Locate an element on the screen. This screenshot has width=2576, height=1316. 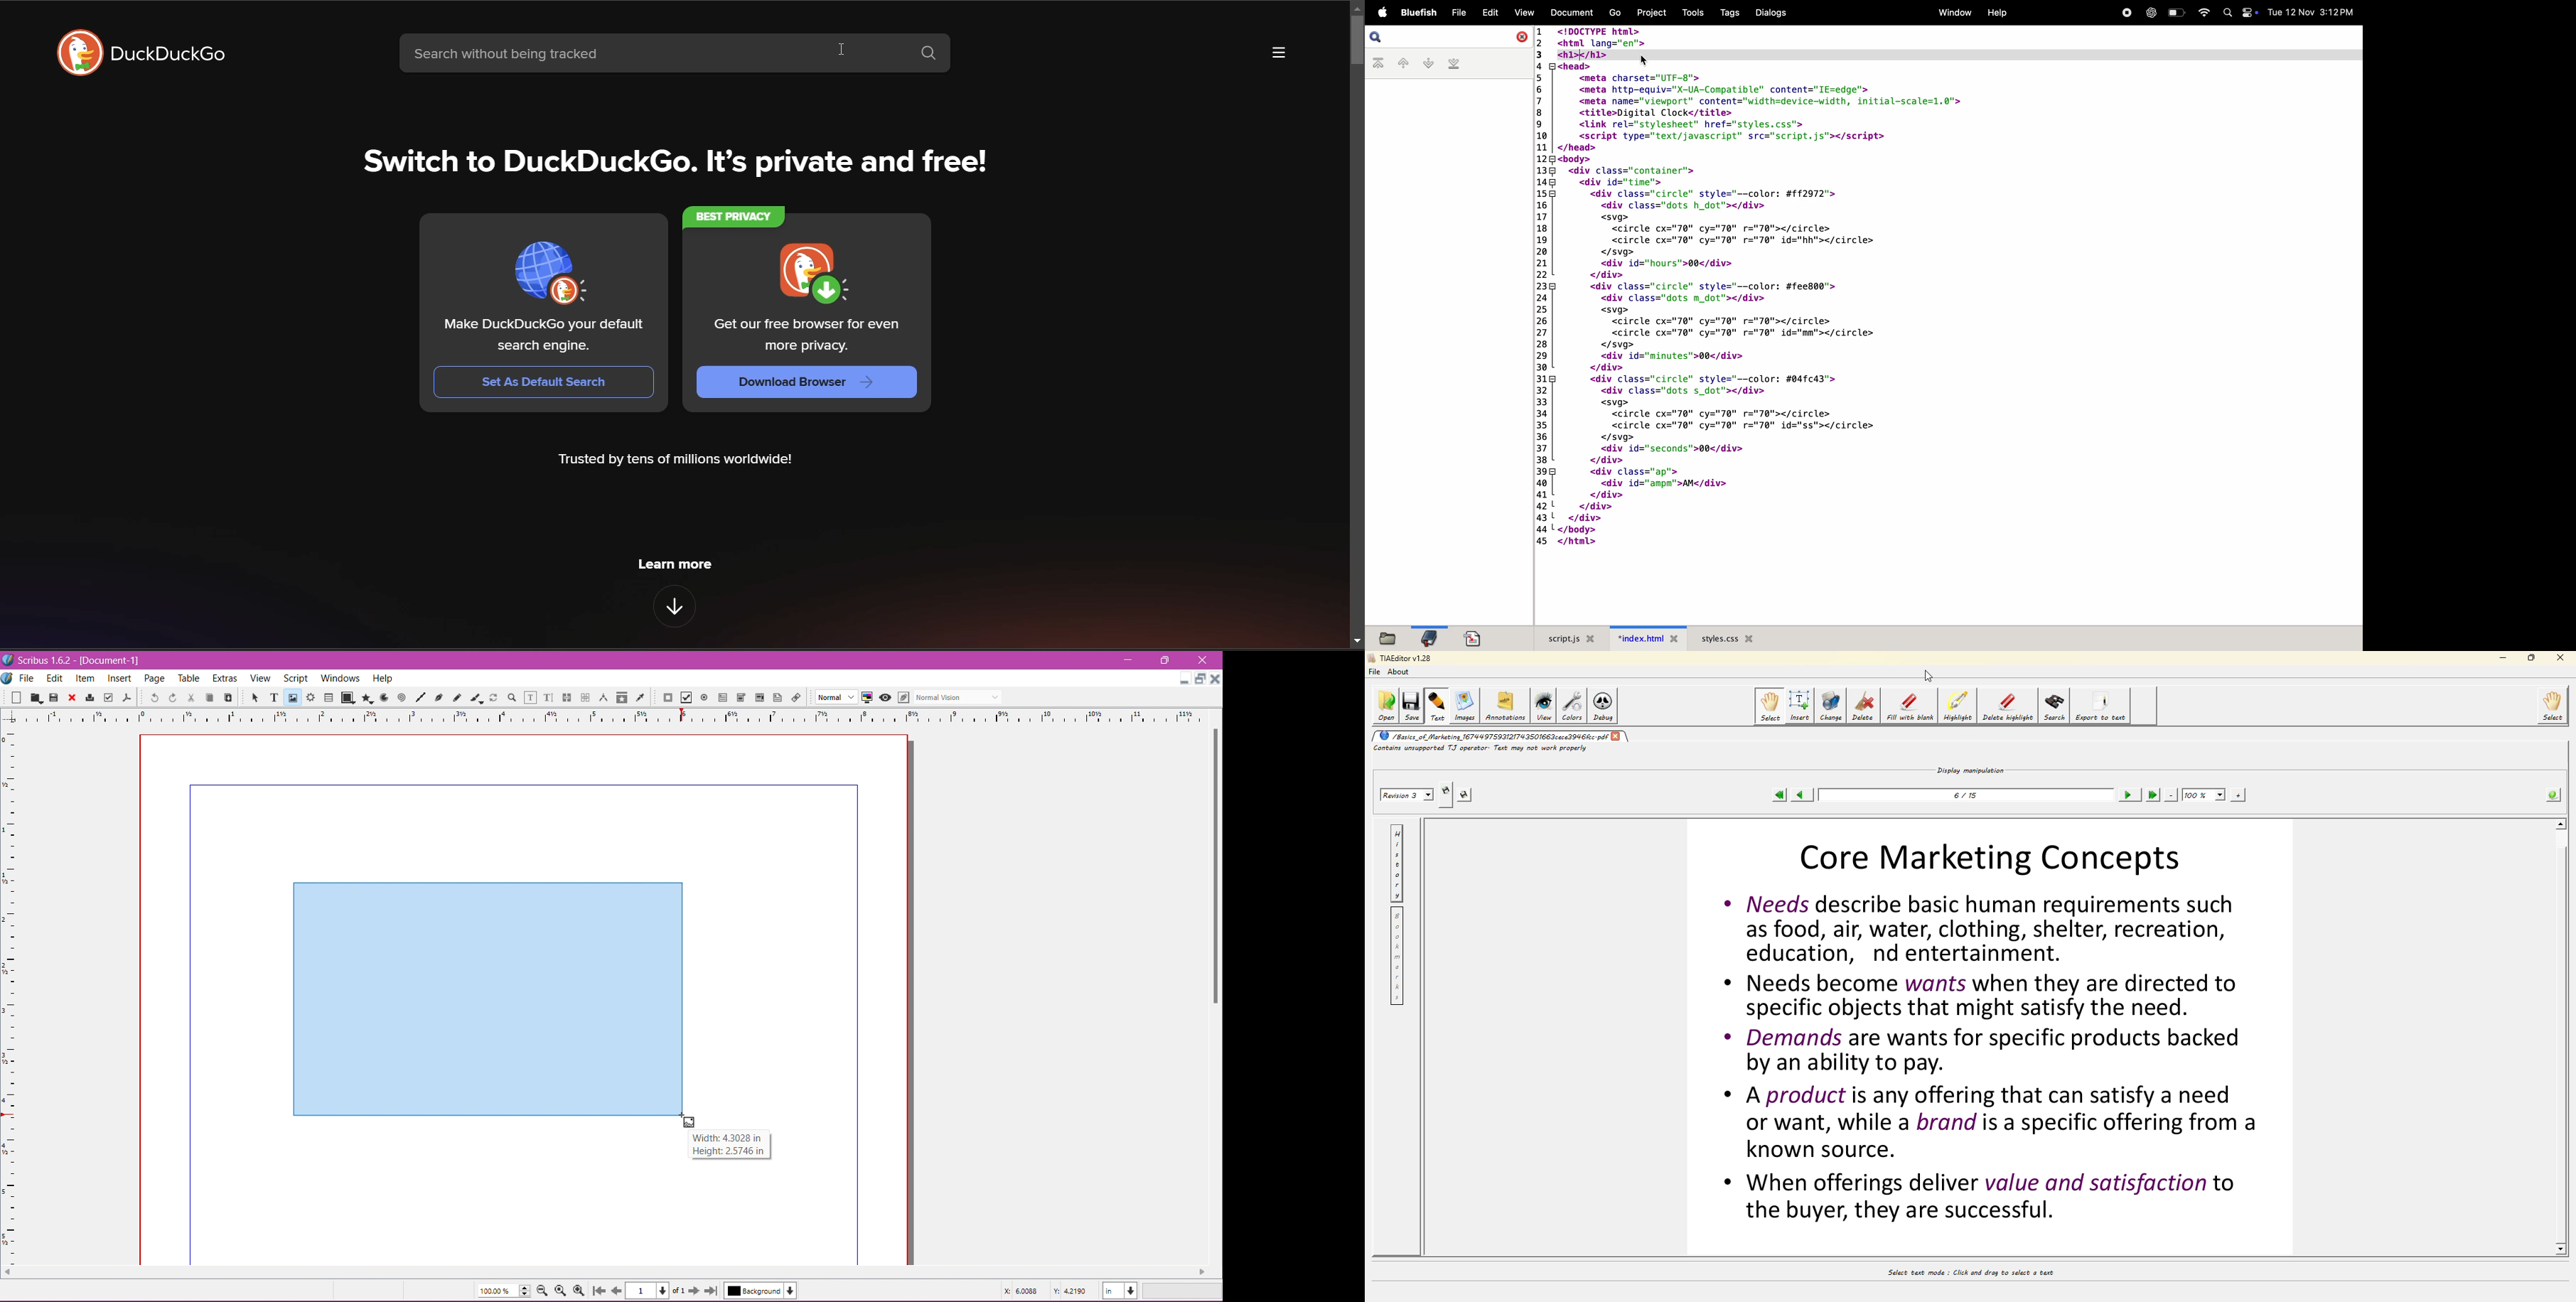
Polygon is located at coordinates (368, 699).